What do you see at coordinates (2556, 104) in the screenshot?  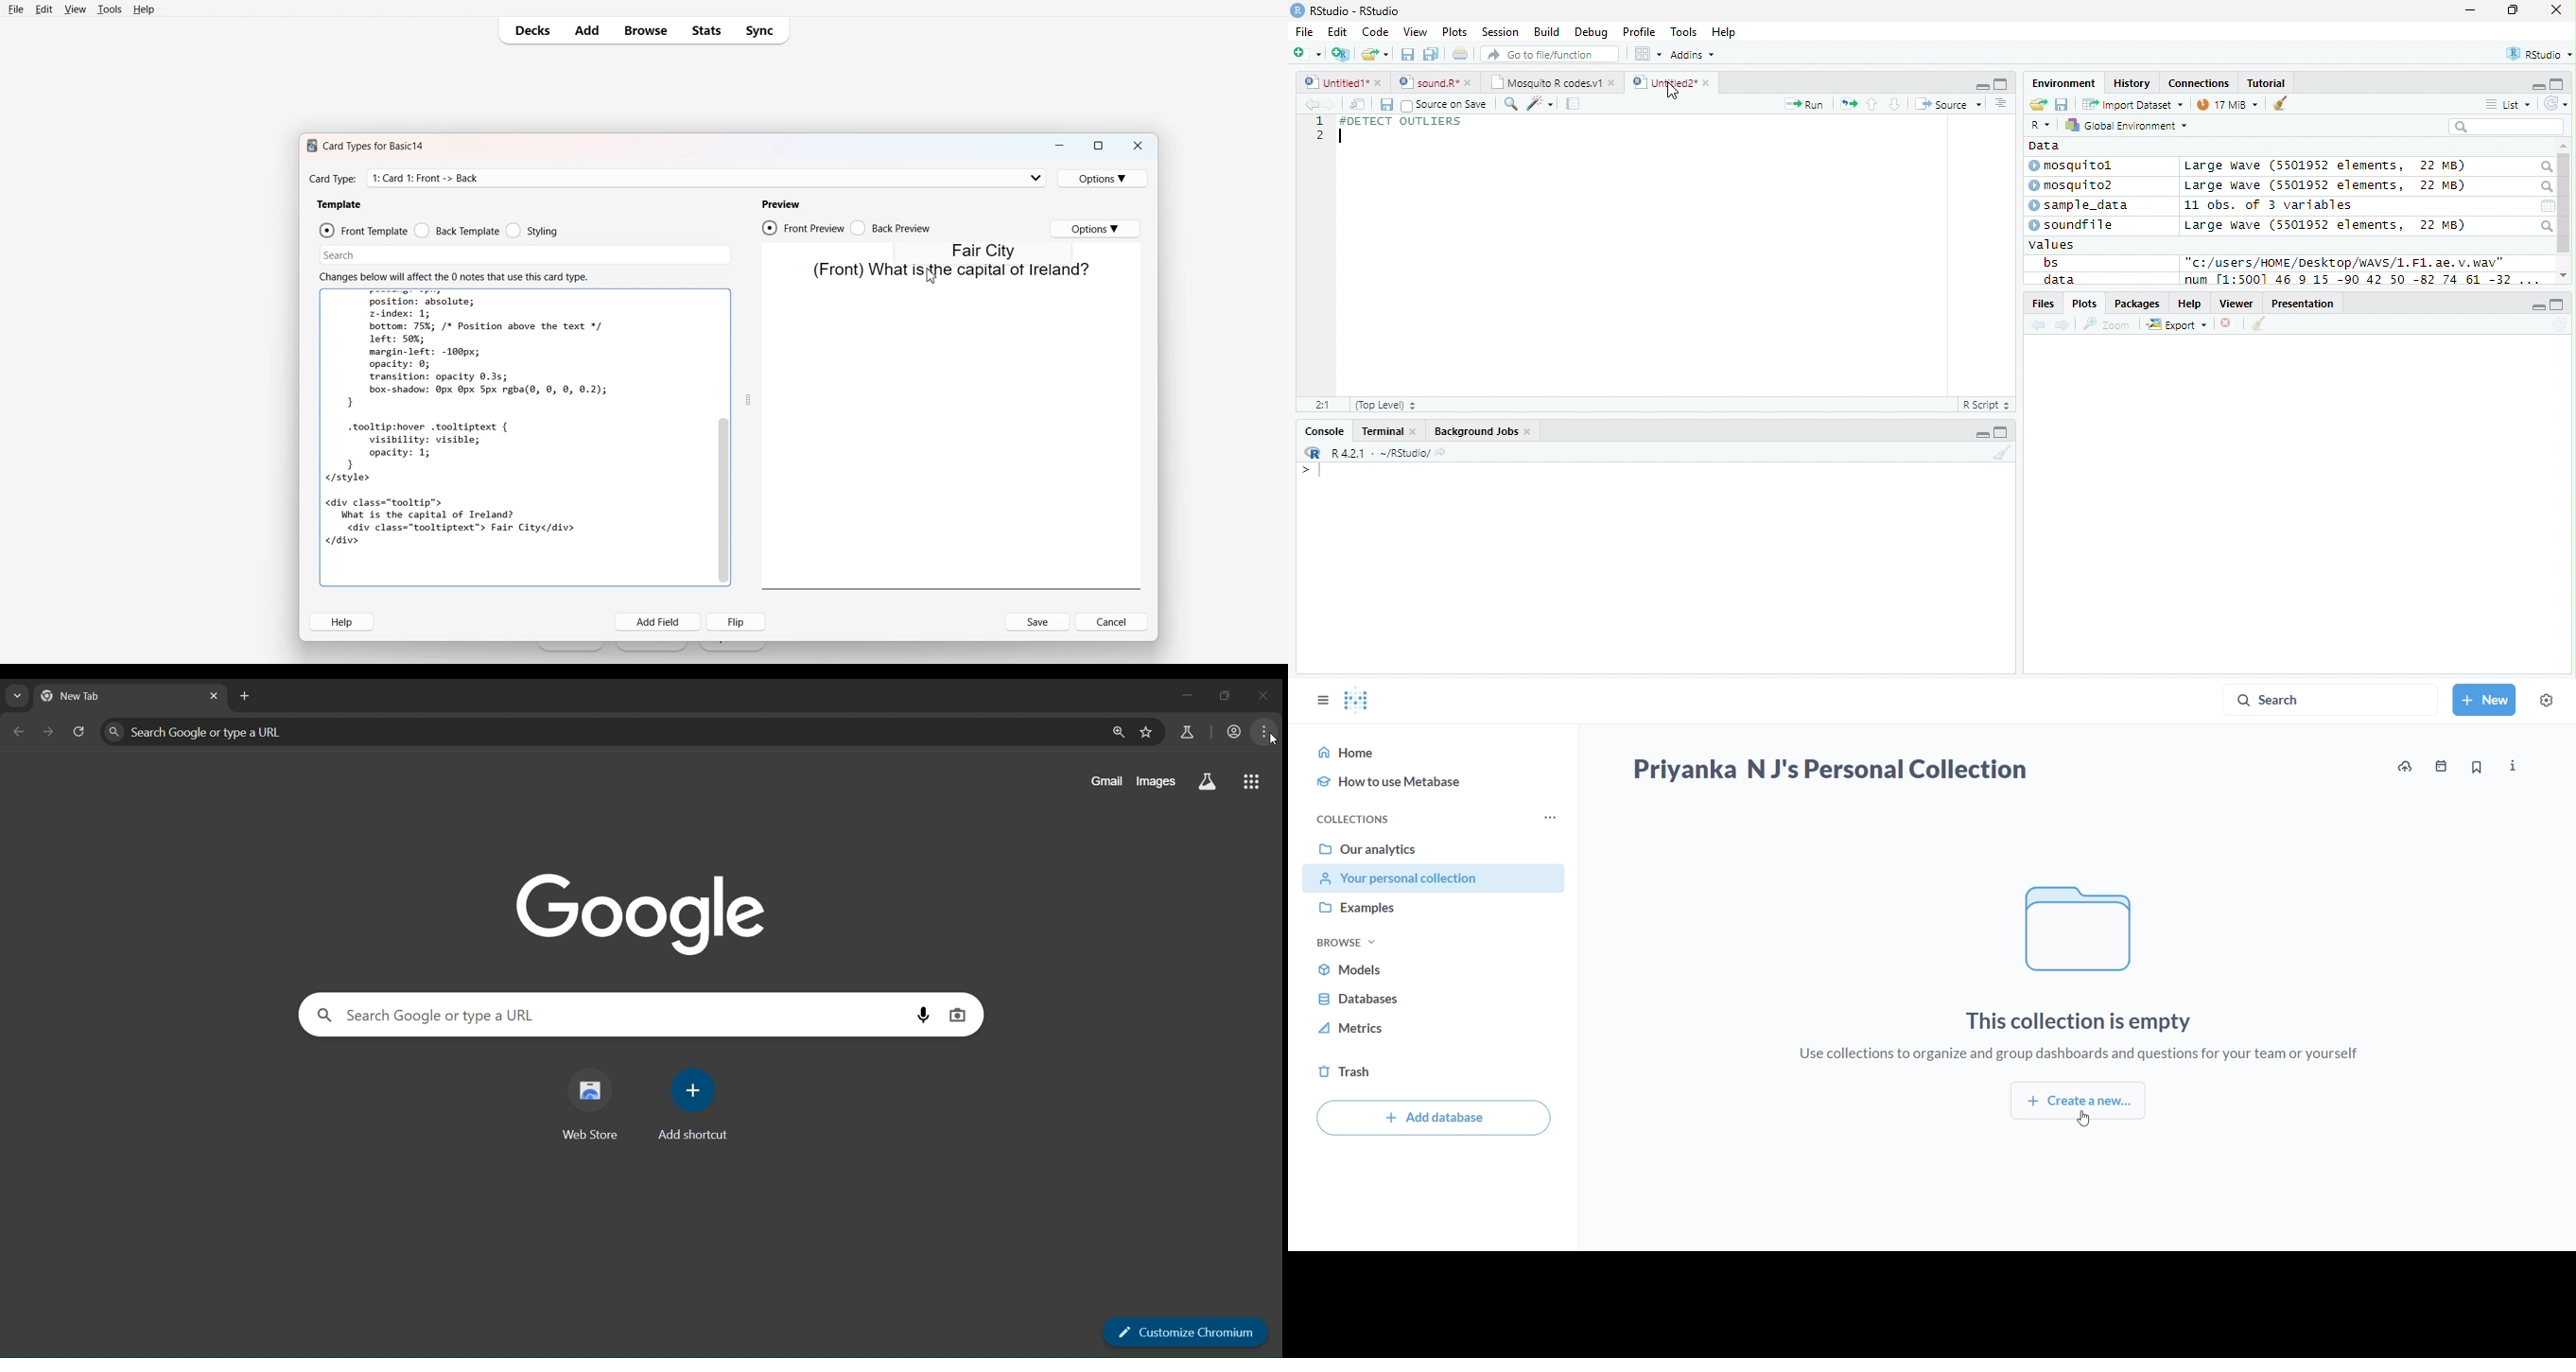 I see `Refresh` at bounding box center [2556, 104].